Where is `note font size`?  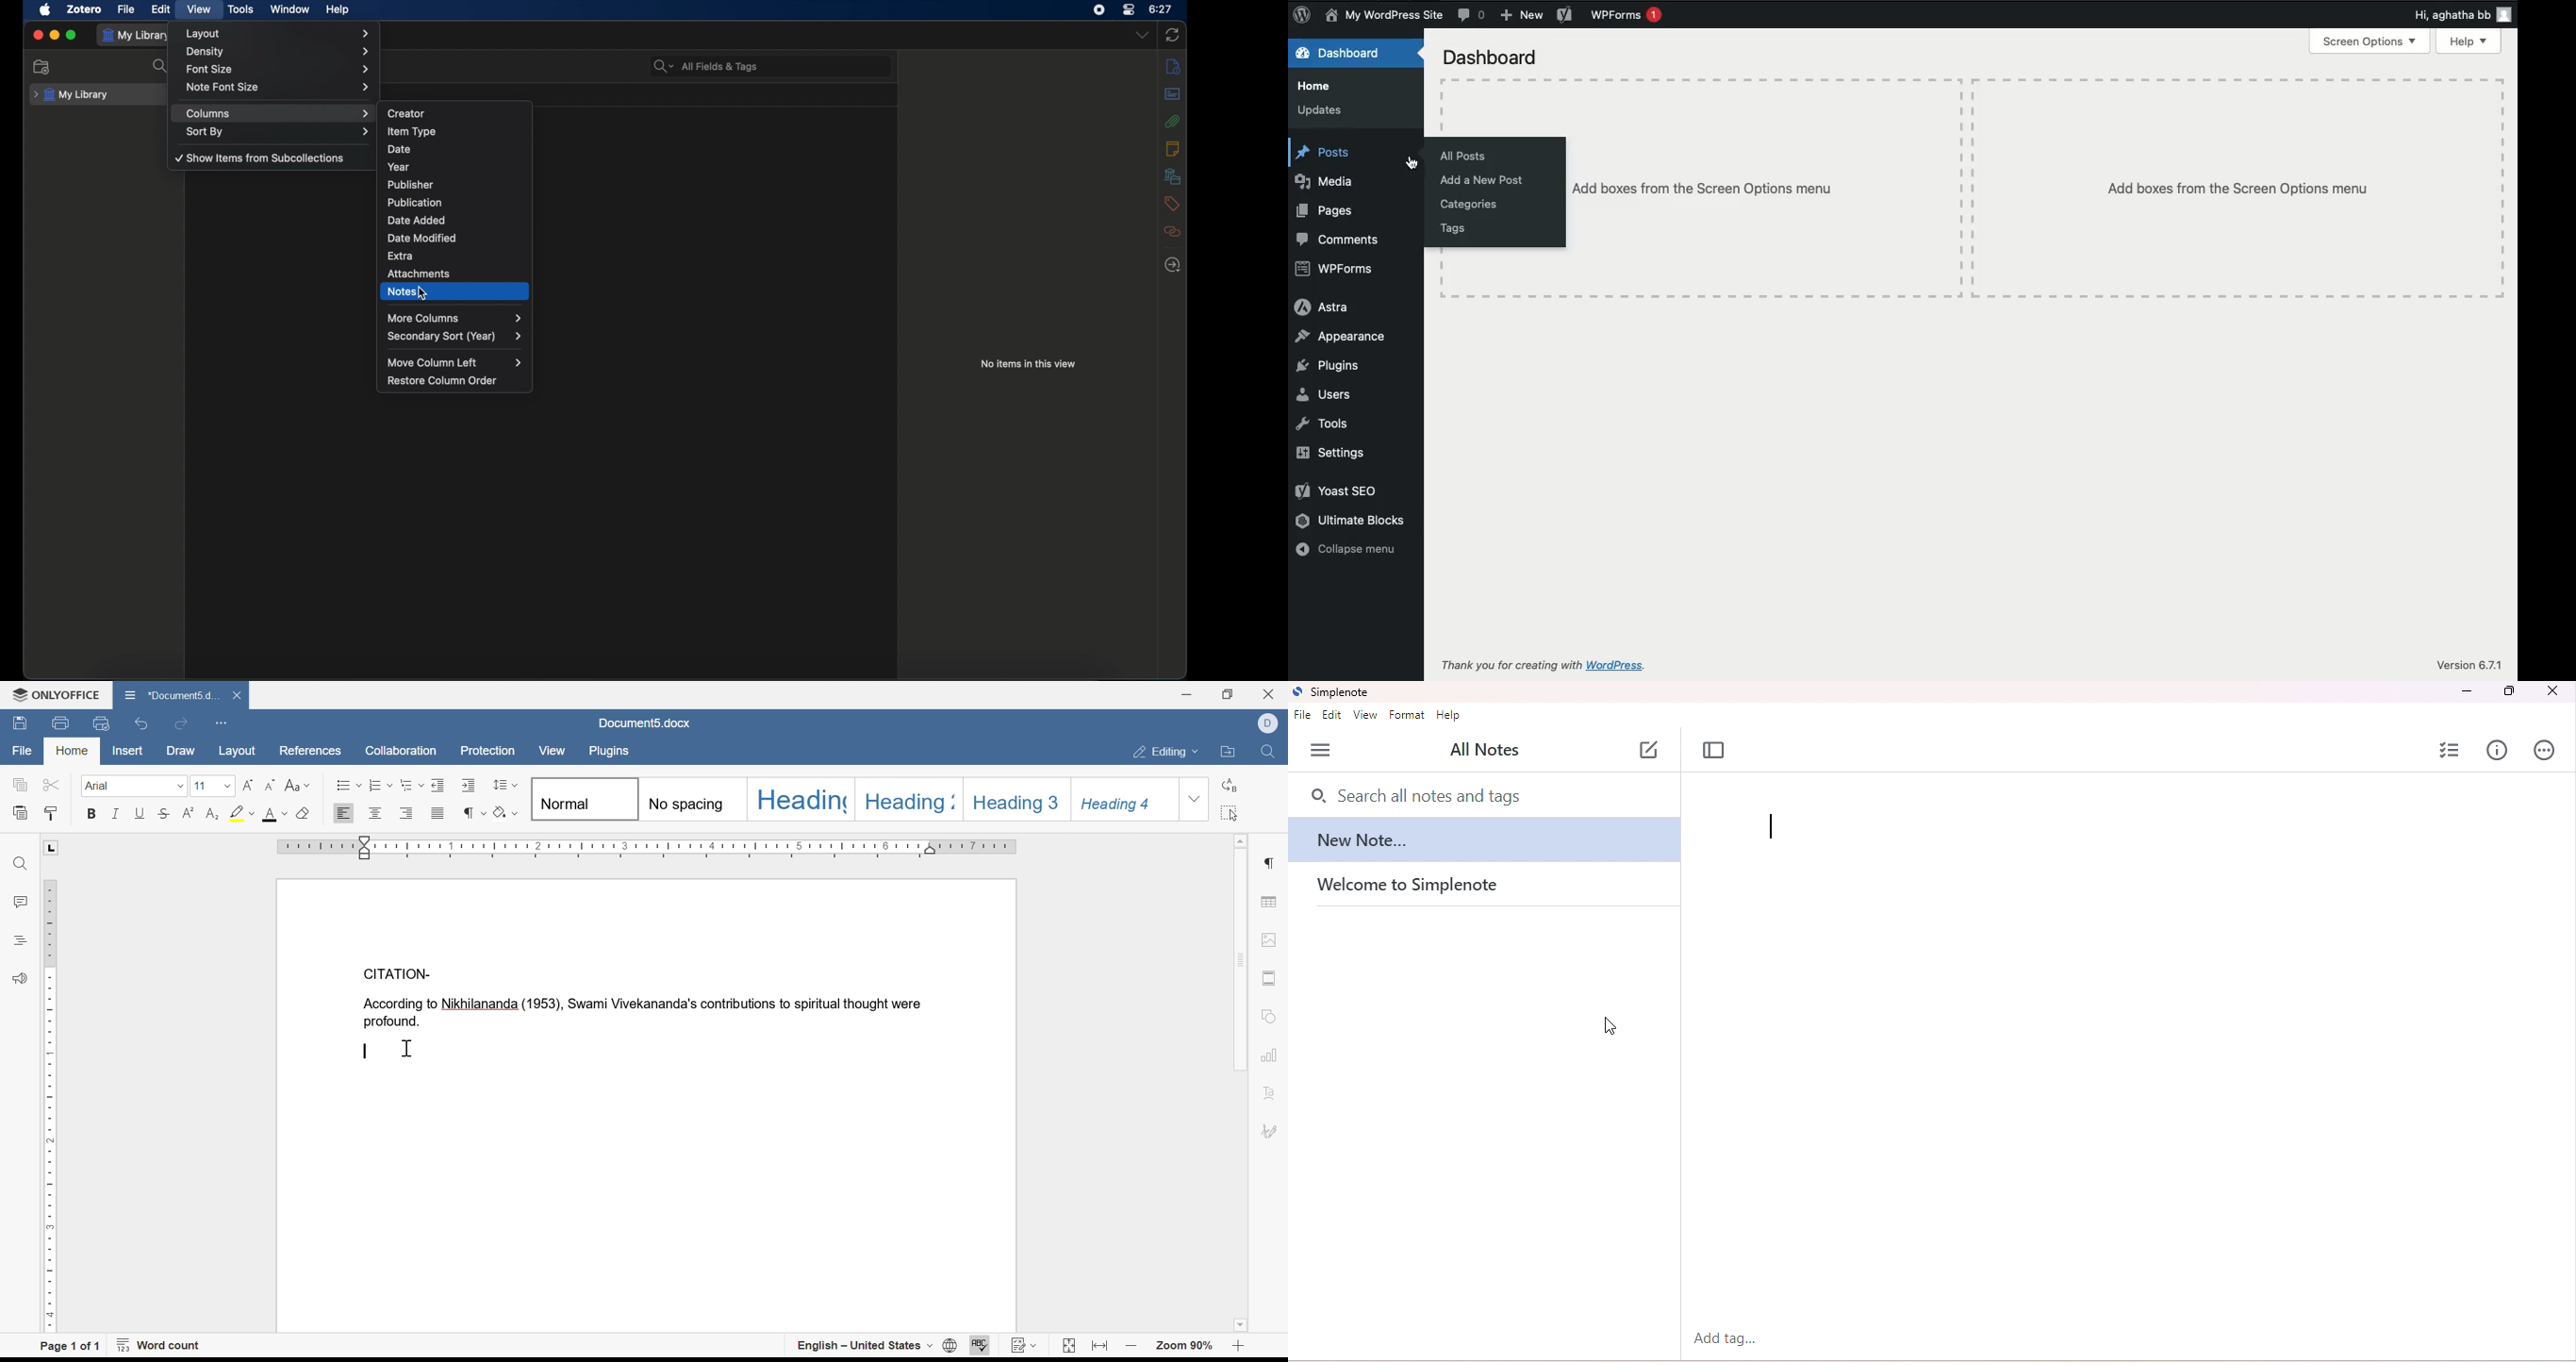
note font size is located at coordinates (279, 86).